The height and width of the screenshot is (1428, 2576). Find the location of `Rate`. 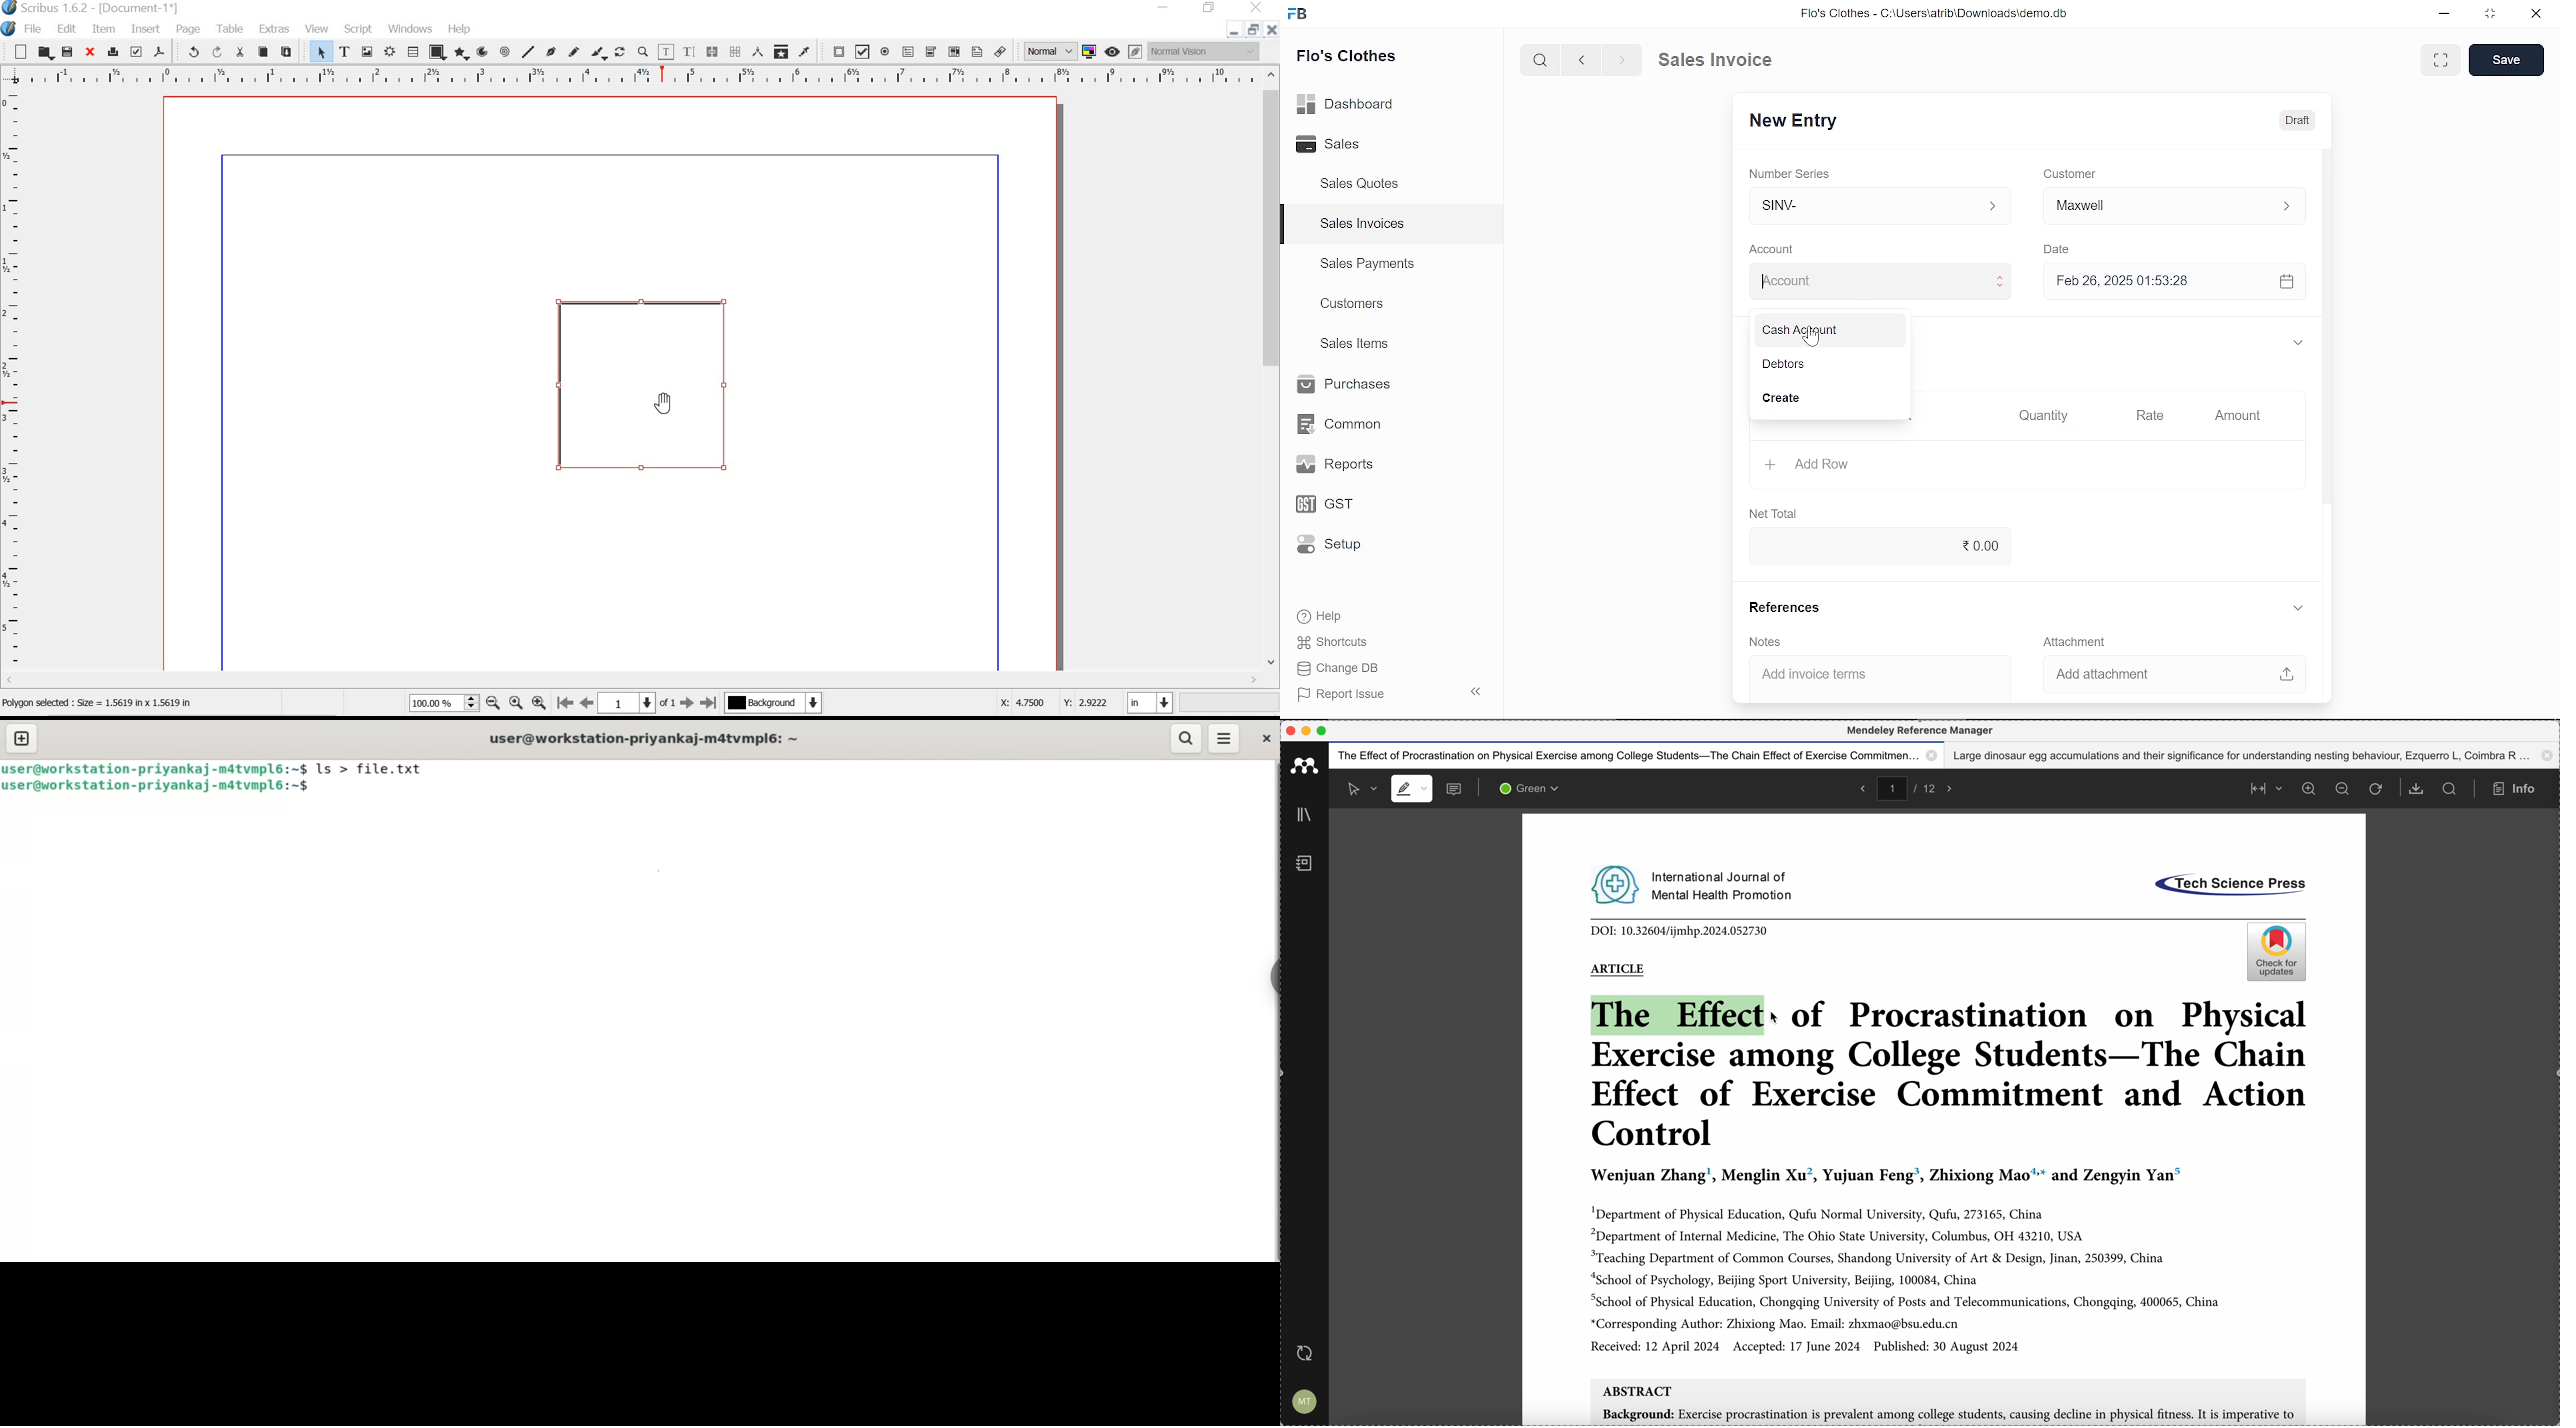

Rate is located at coordinates (2143, 416).